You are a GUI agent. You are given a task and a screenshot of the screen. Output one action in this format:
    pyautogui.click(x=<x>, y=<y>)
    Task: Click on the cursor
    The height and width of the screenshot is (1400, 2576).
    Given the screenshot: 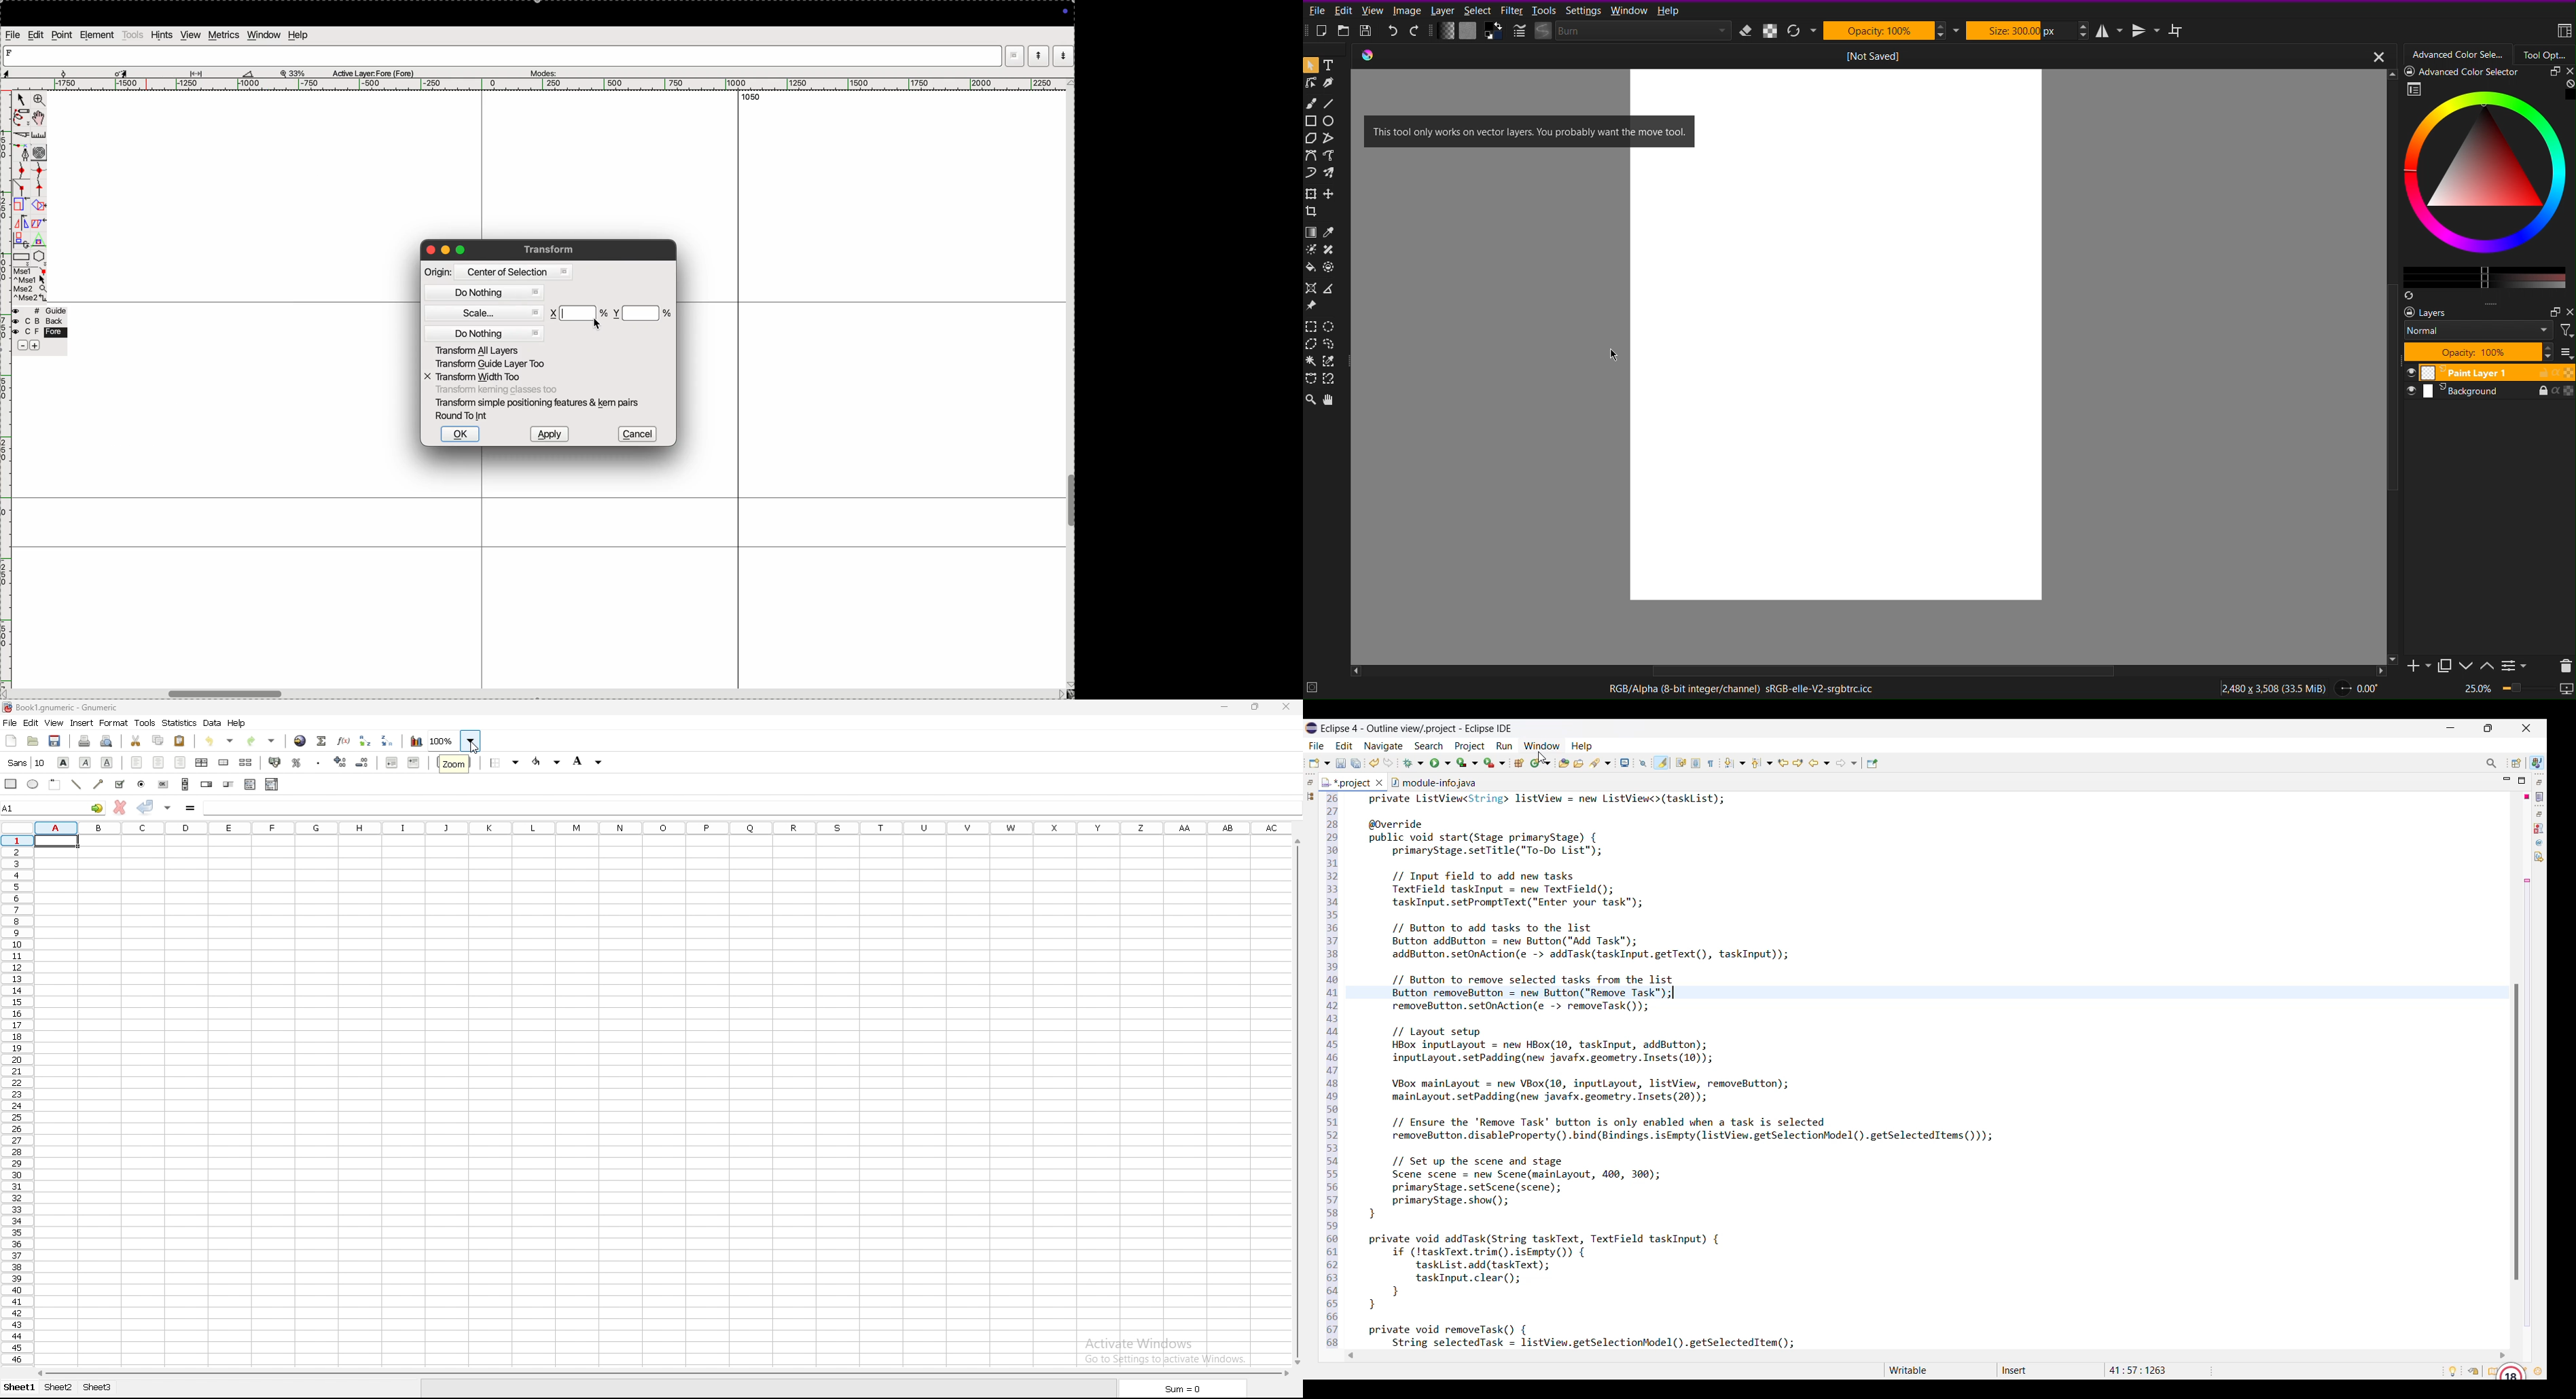 What is the action you would take?
    pyautogui.click(x=475, y=748)
    